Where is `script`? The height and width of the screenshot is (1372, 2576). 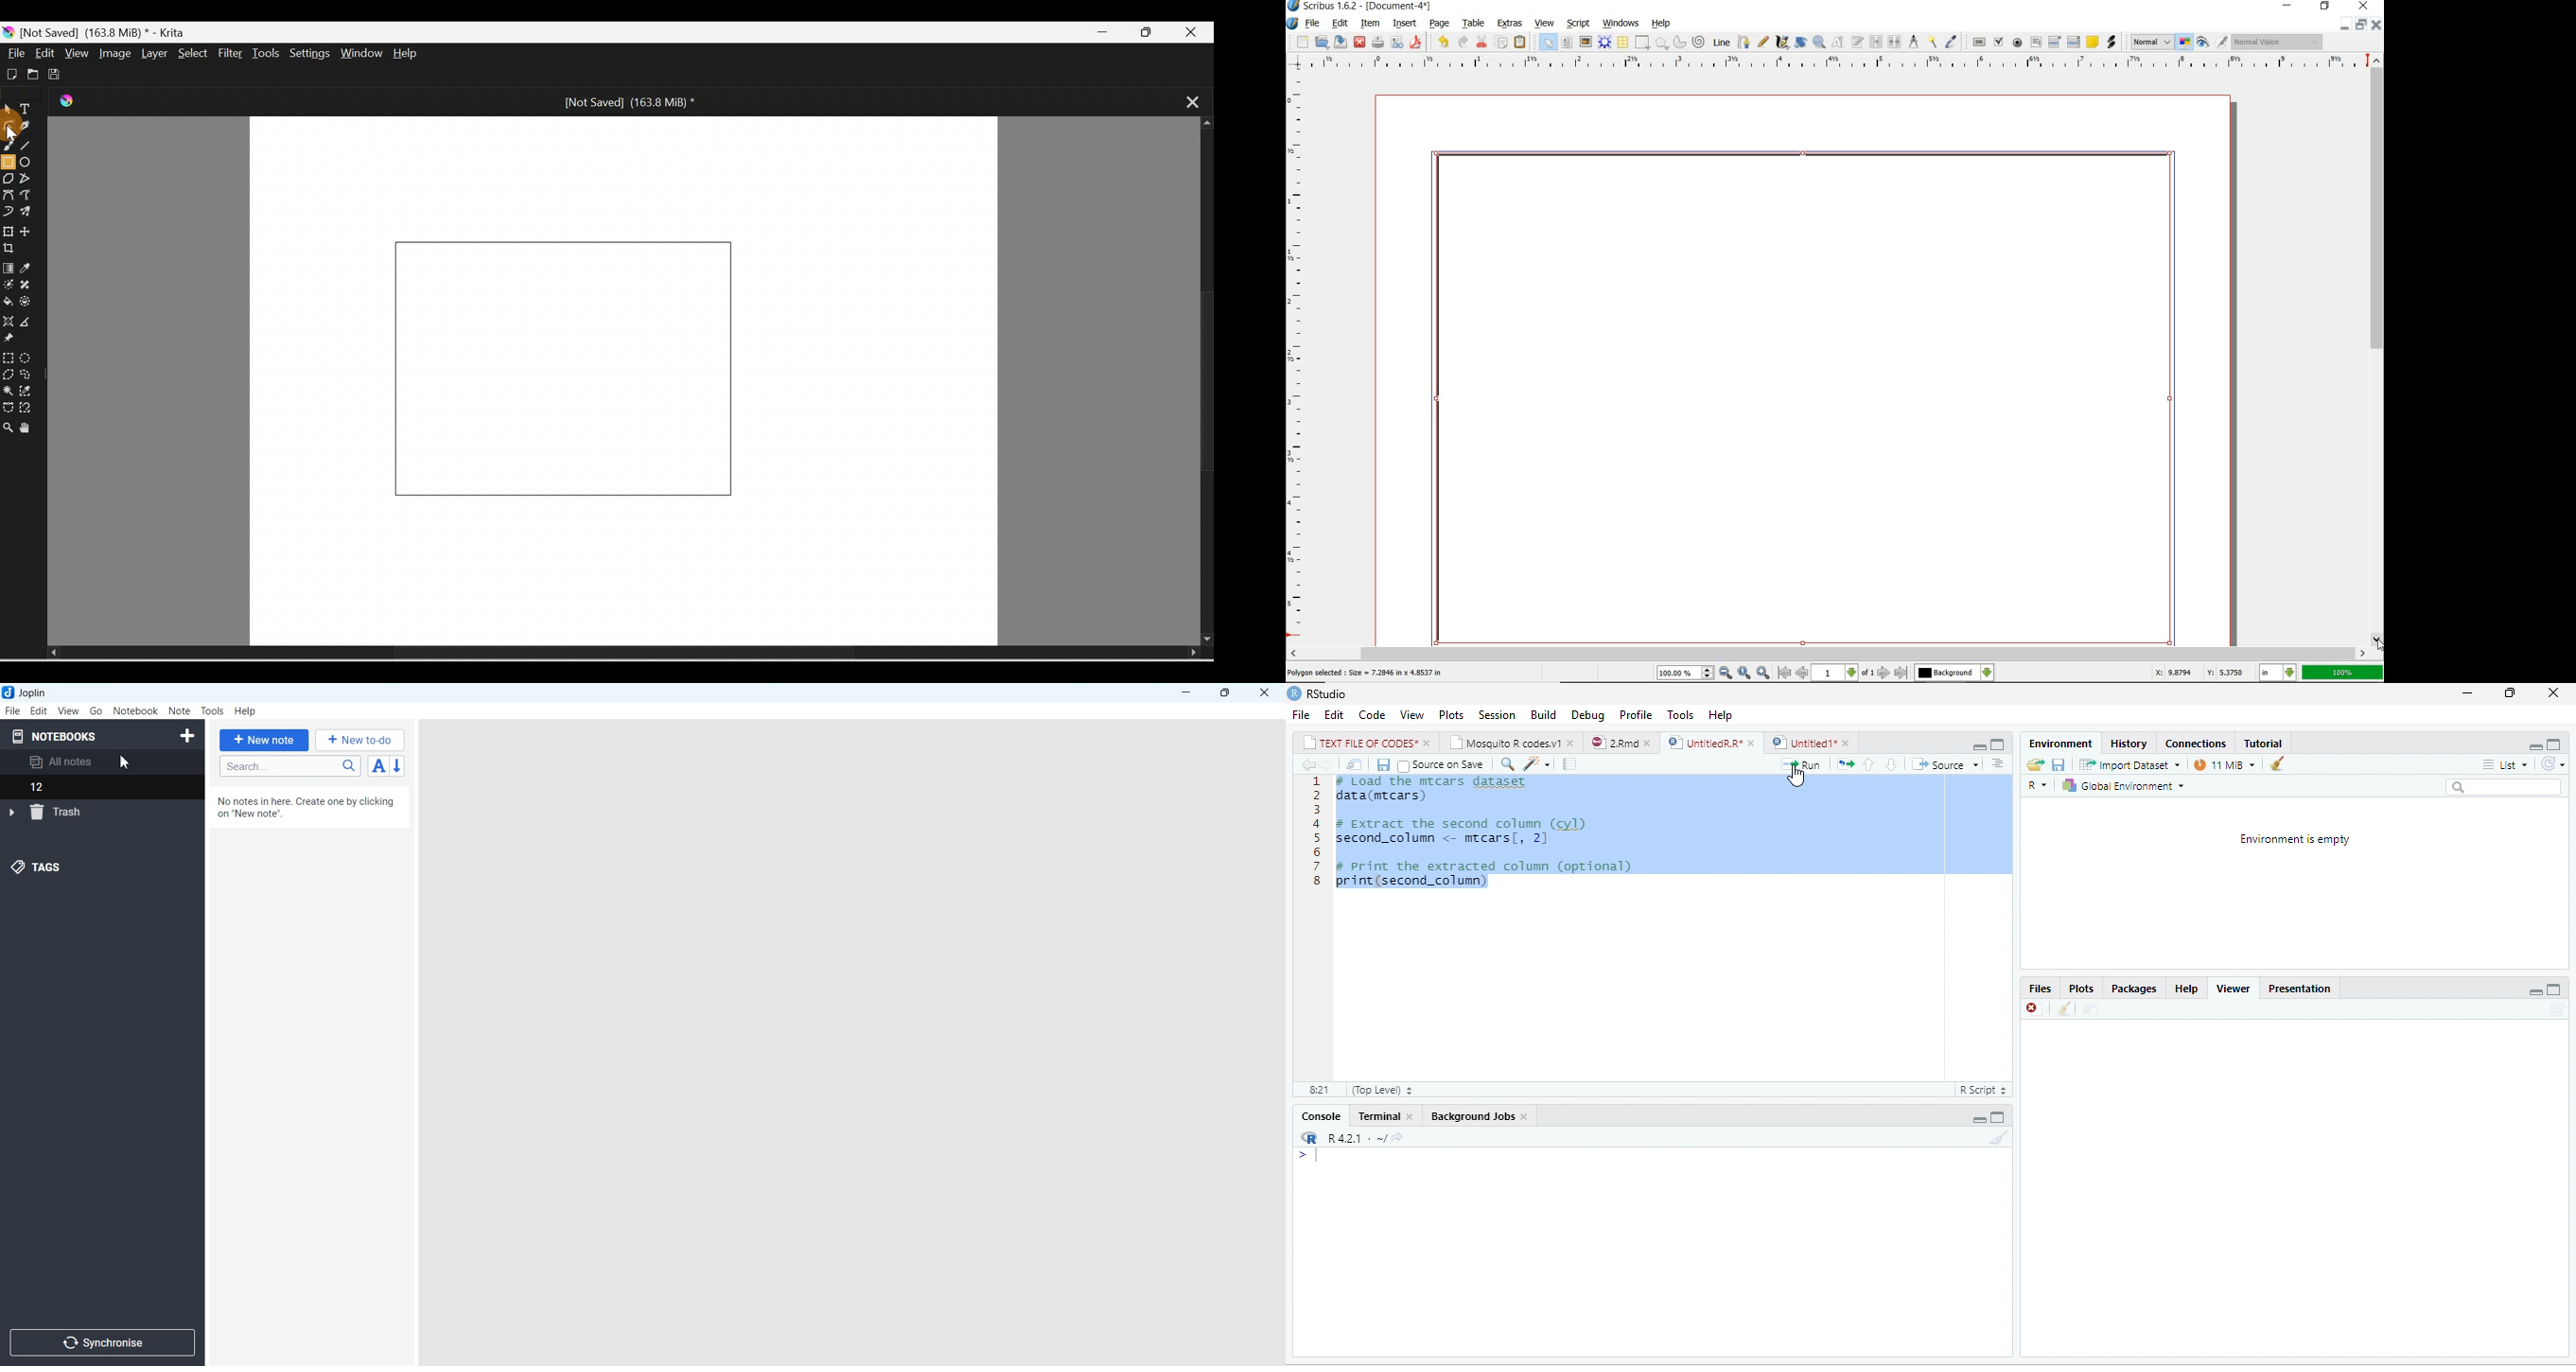 script is located at coordinates (1580, 24).